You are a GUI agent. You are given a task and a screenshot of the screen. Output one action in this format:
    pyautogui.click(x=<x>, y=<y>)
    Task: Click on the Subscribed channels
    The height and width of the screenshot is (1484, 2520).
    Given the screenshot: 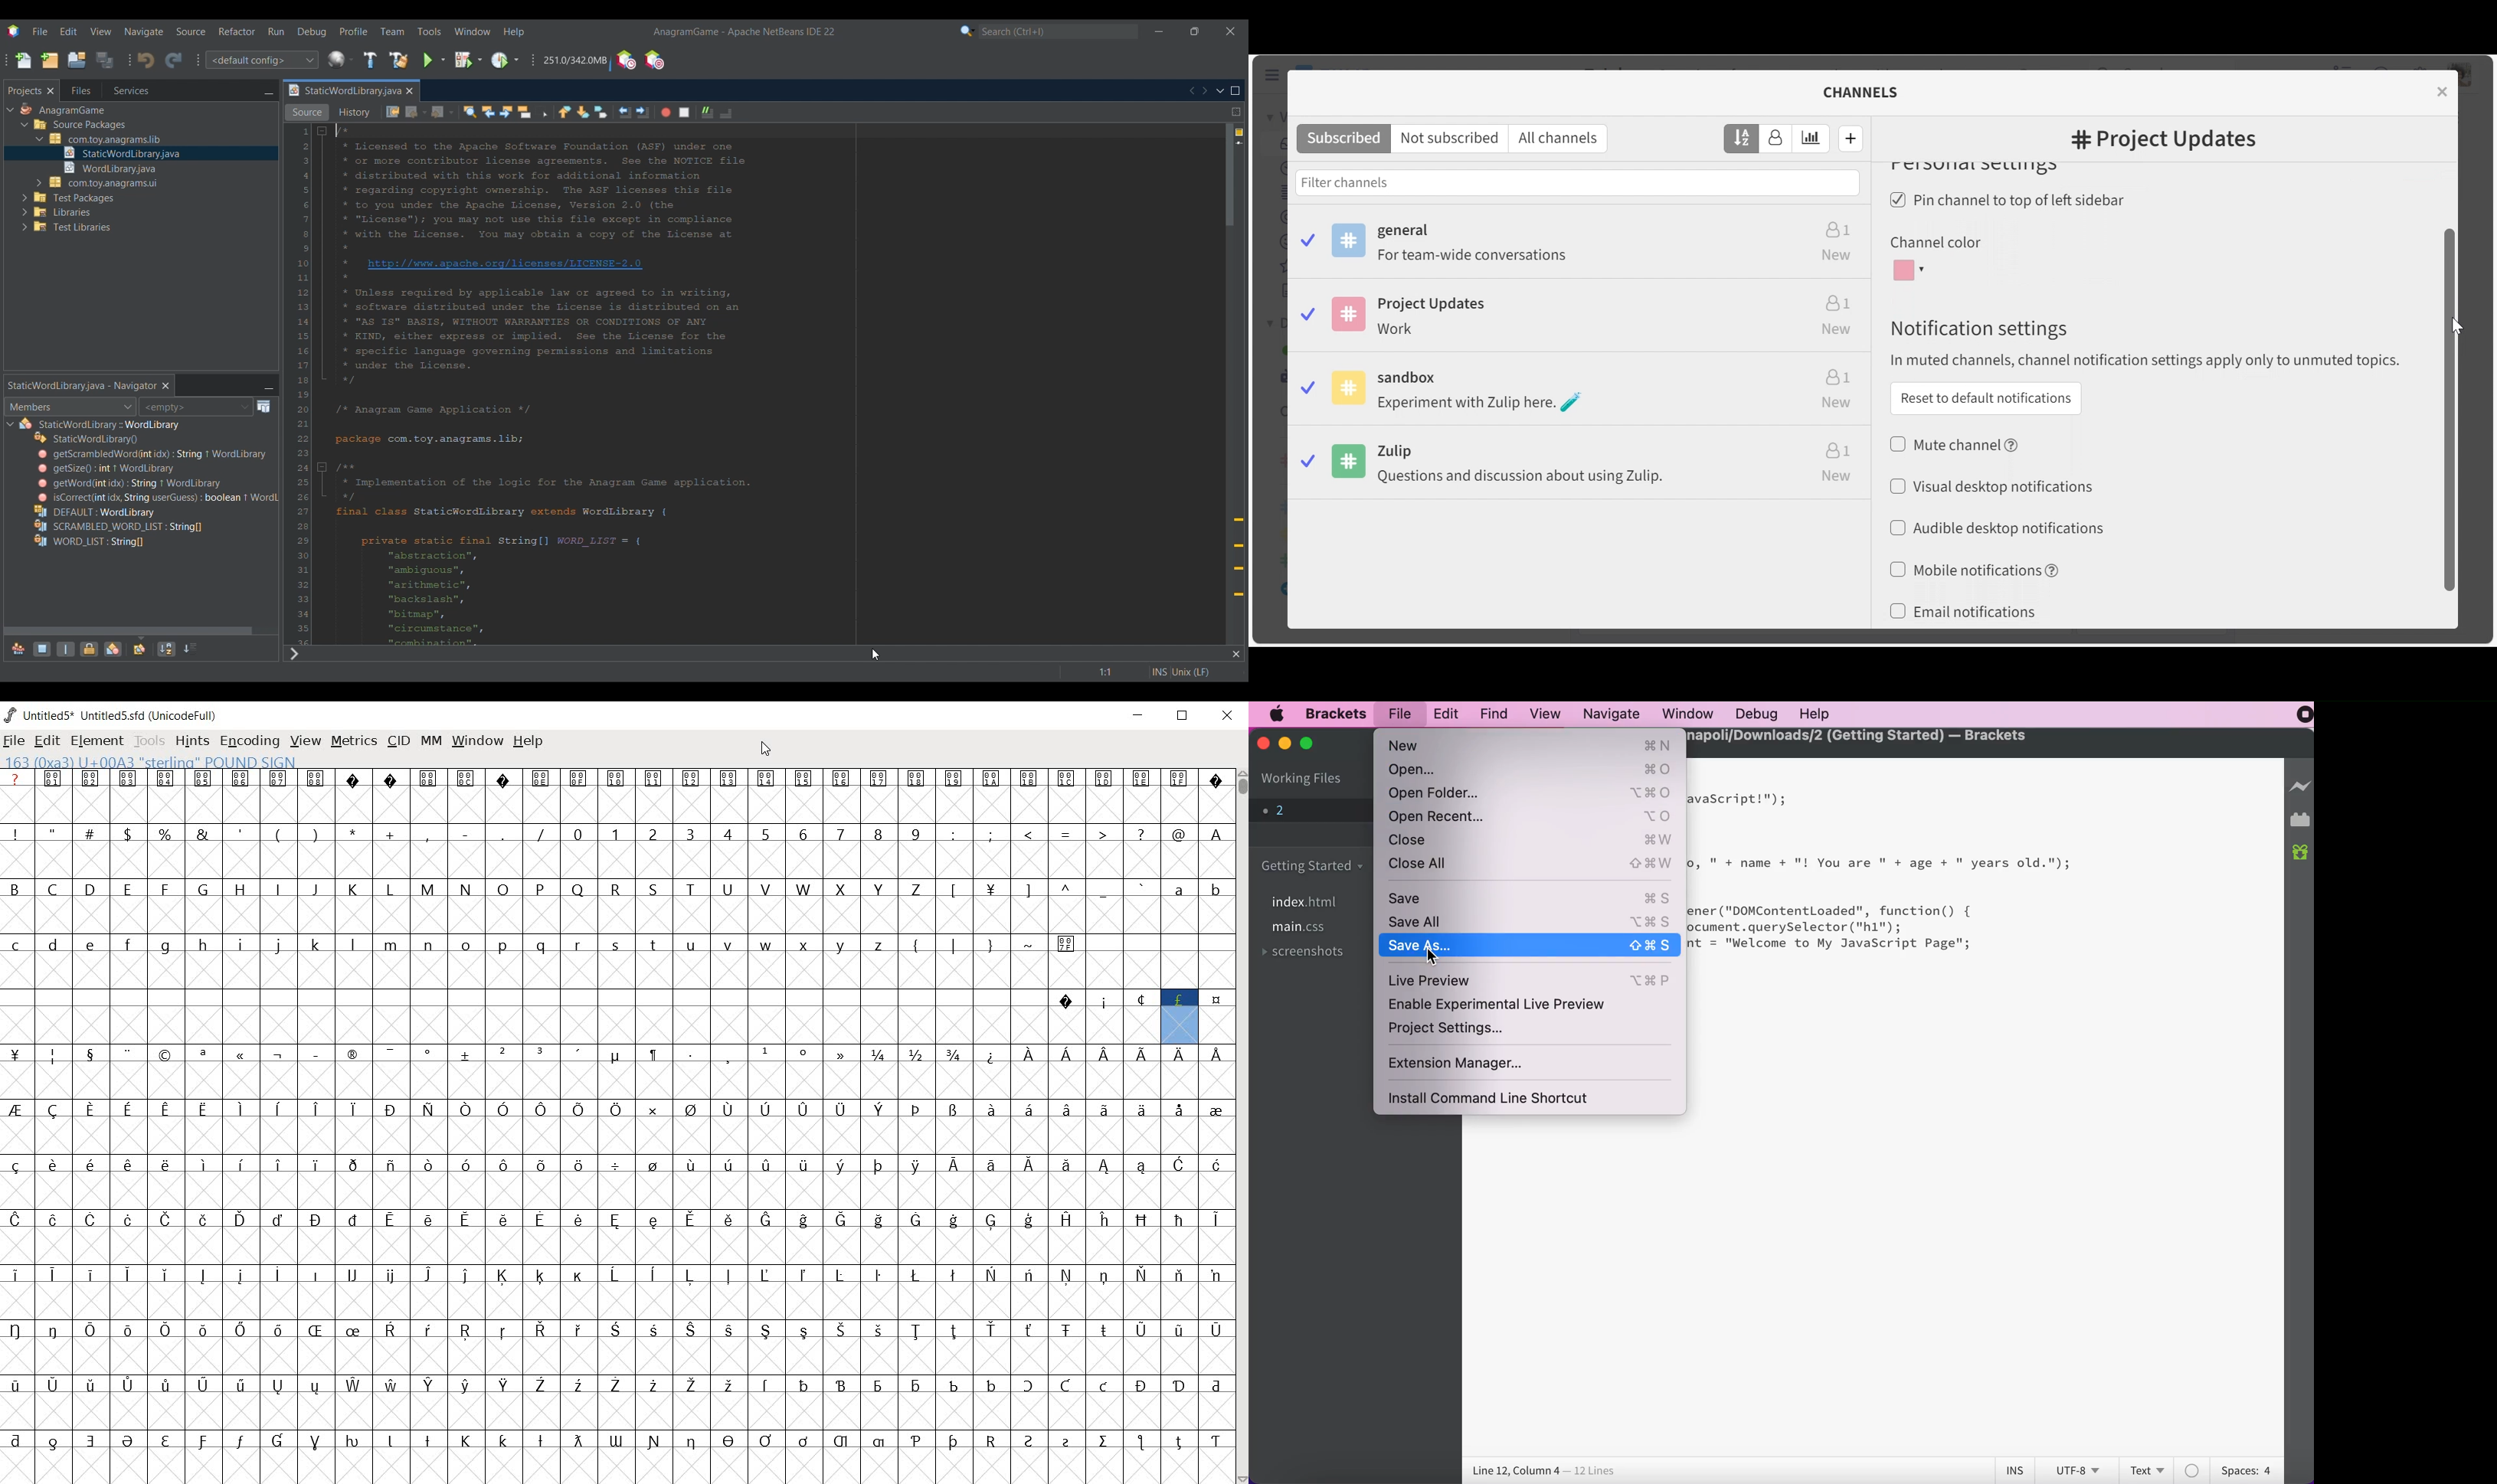 What is the action you would take?
    pyautogui.click(x=1343, y=139)
    